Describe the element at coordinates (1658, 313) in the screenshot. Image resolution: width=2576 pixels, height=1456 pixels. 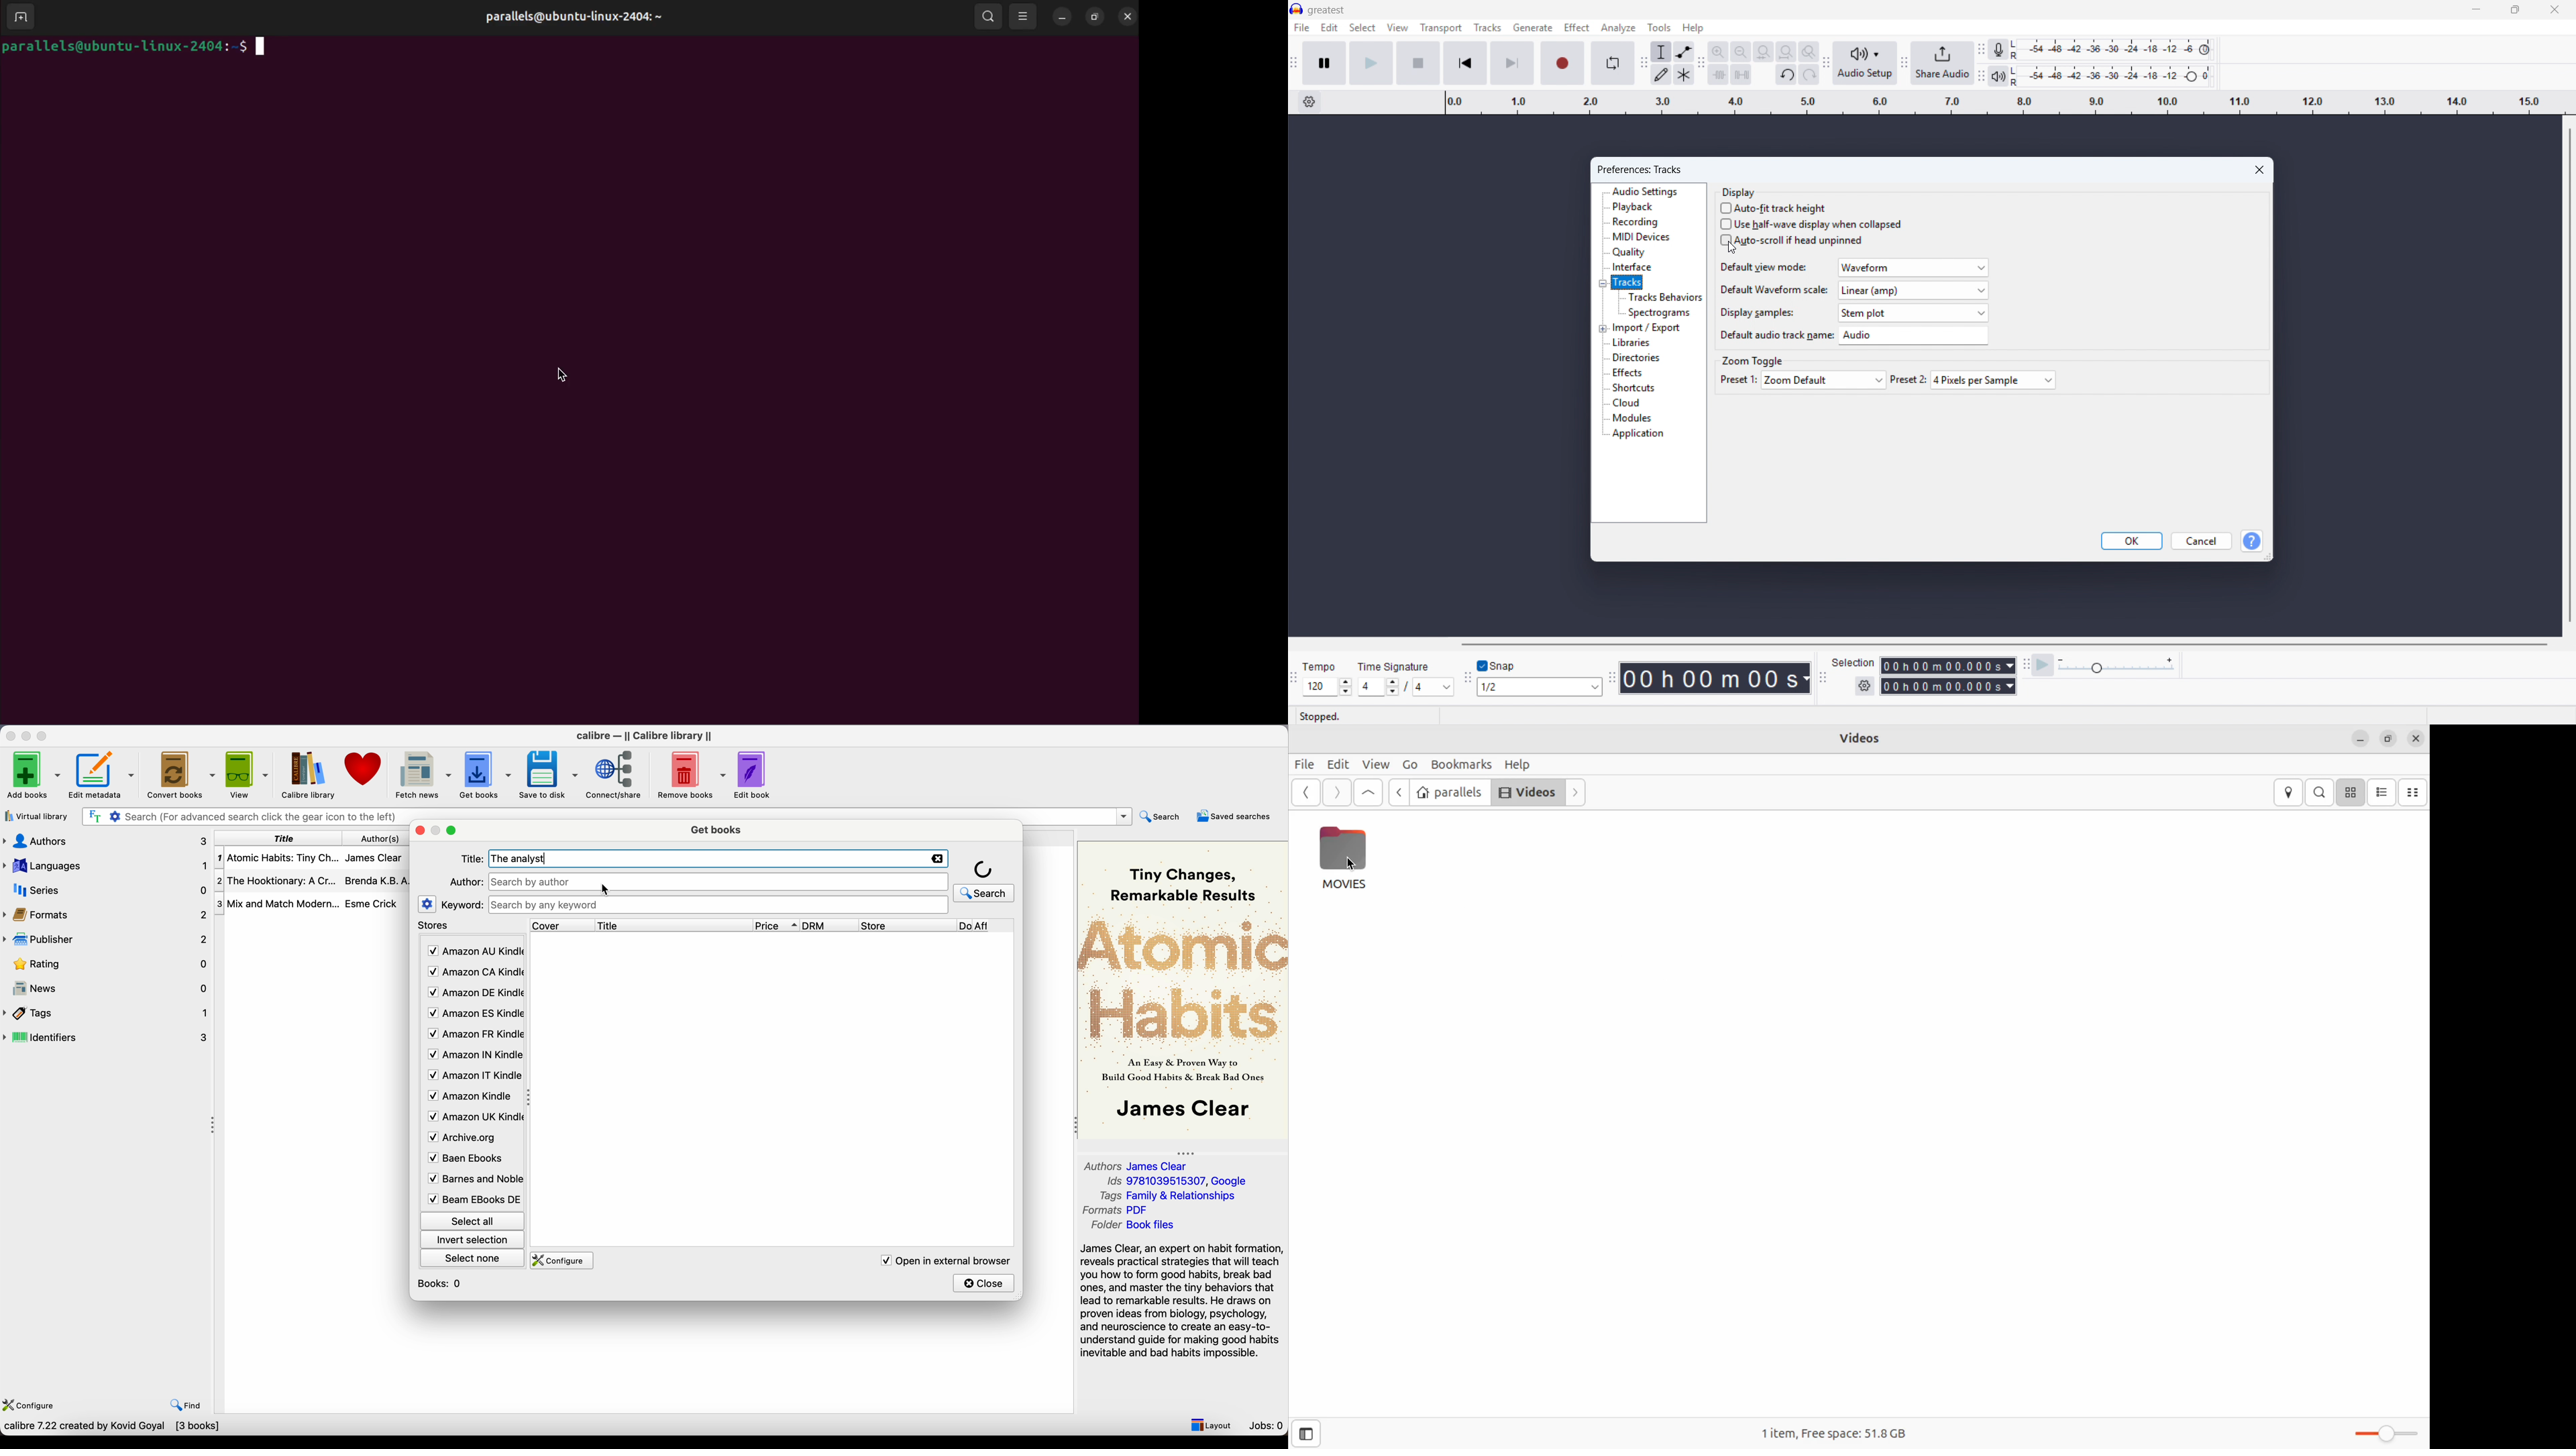
I see `Spectrograms ` at that location.